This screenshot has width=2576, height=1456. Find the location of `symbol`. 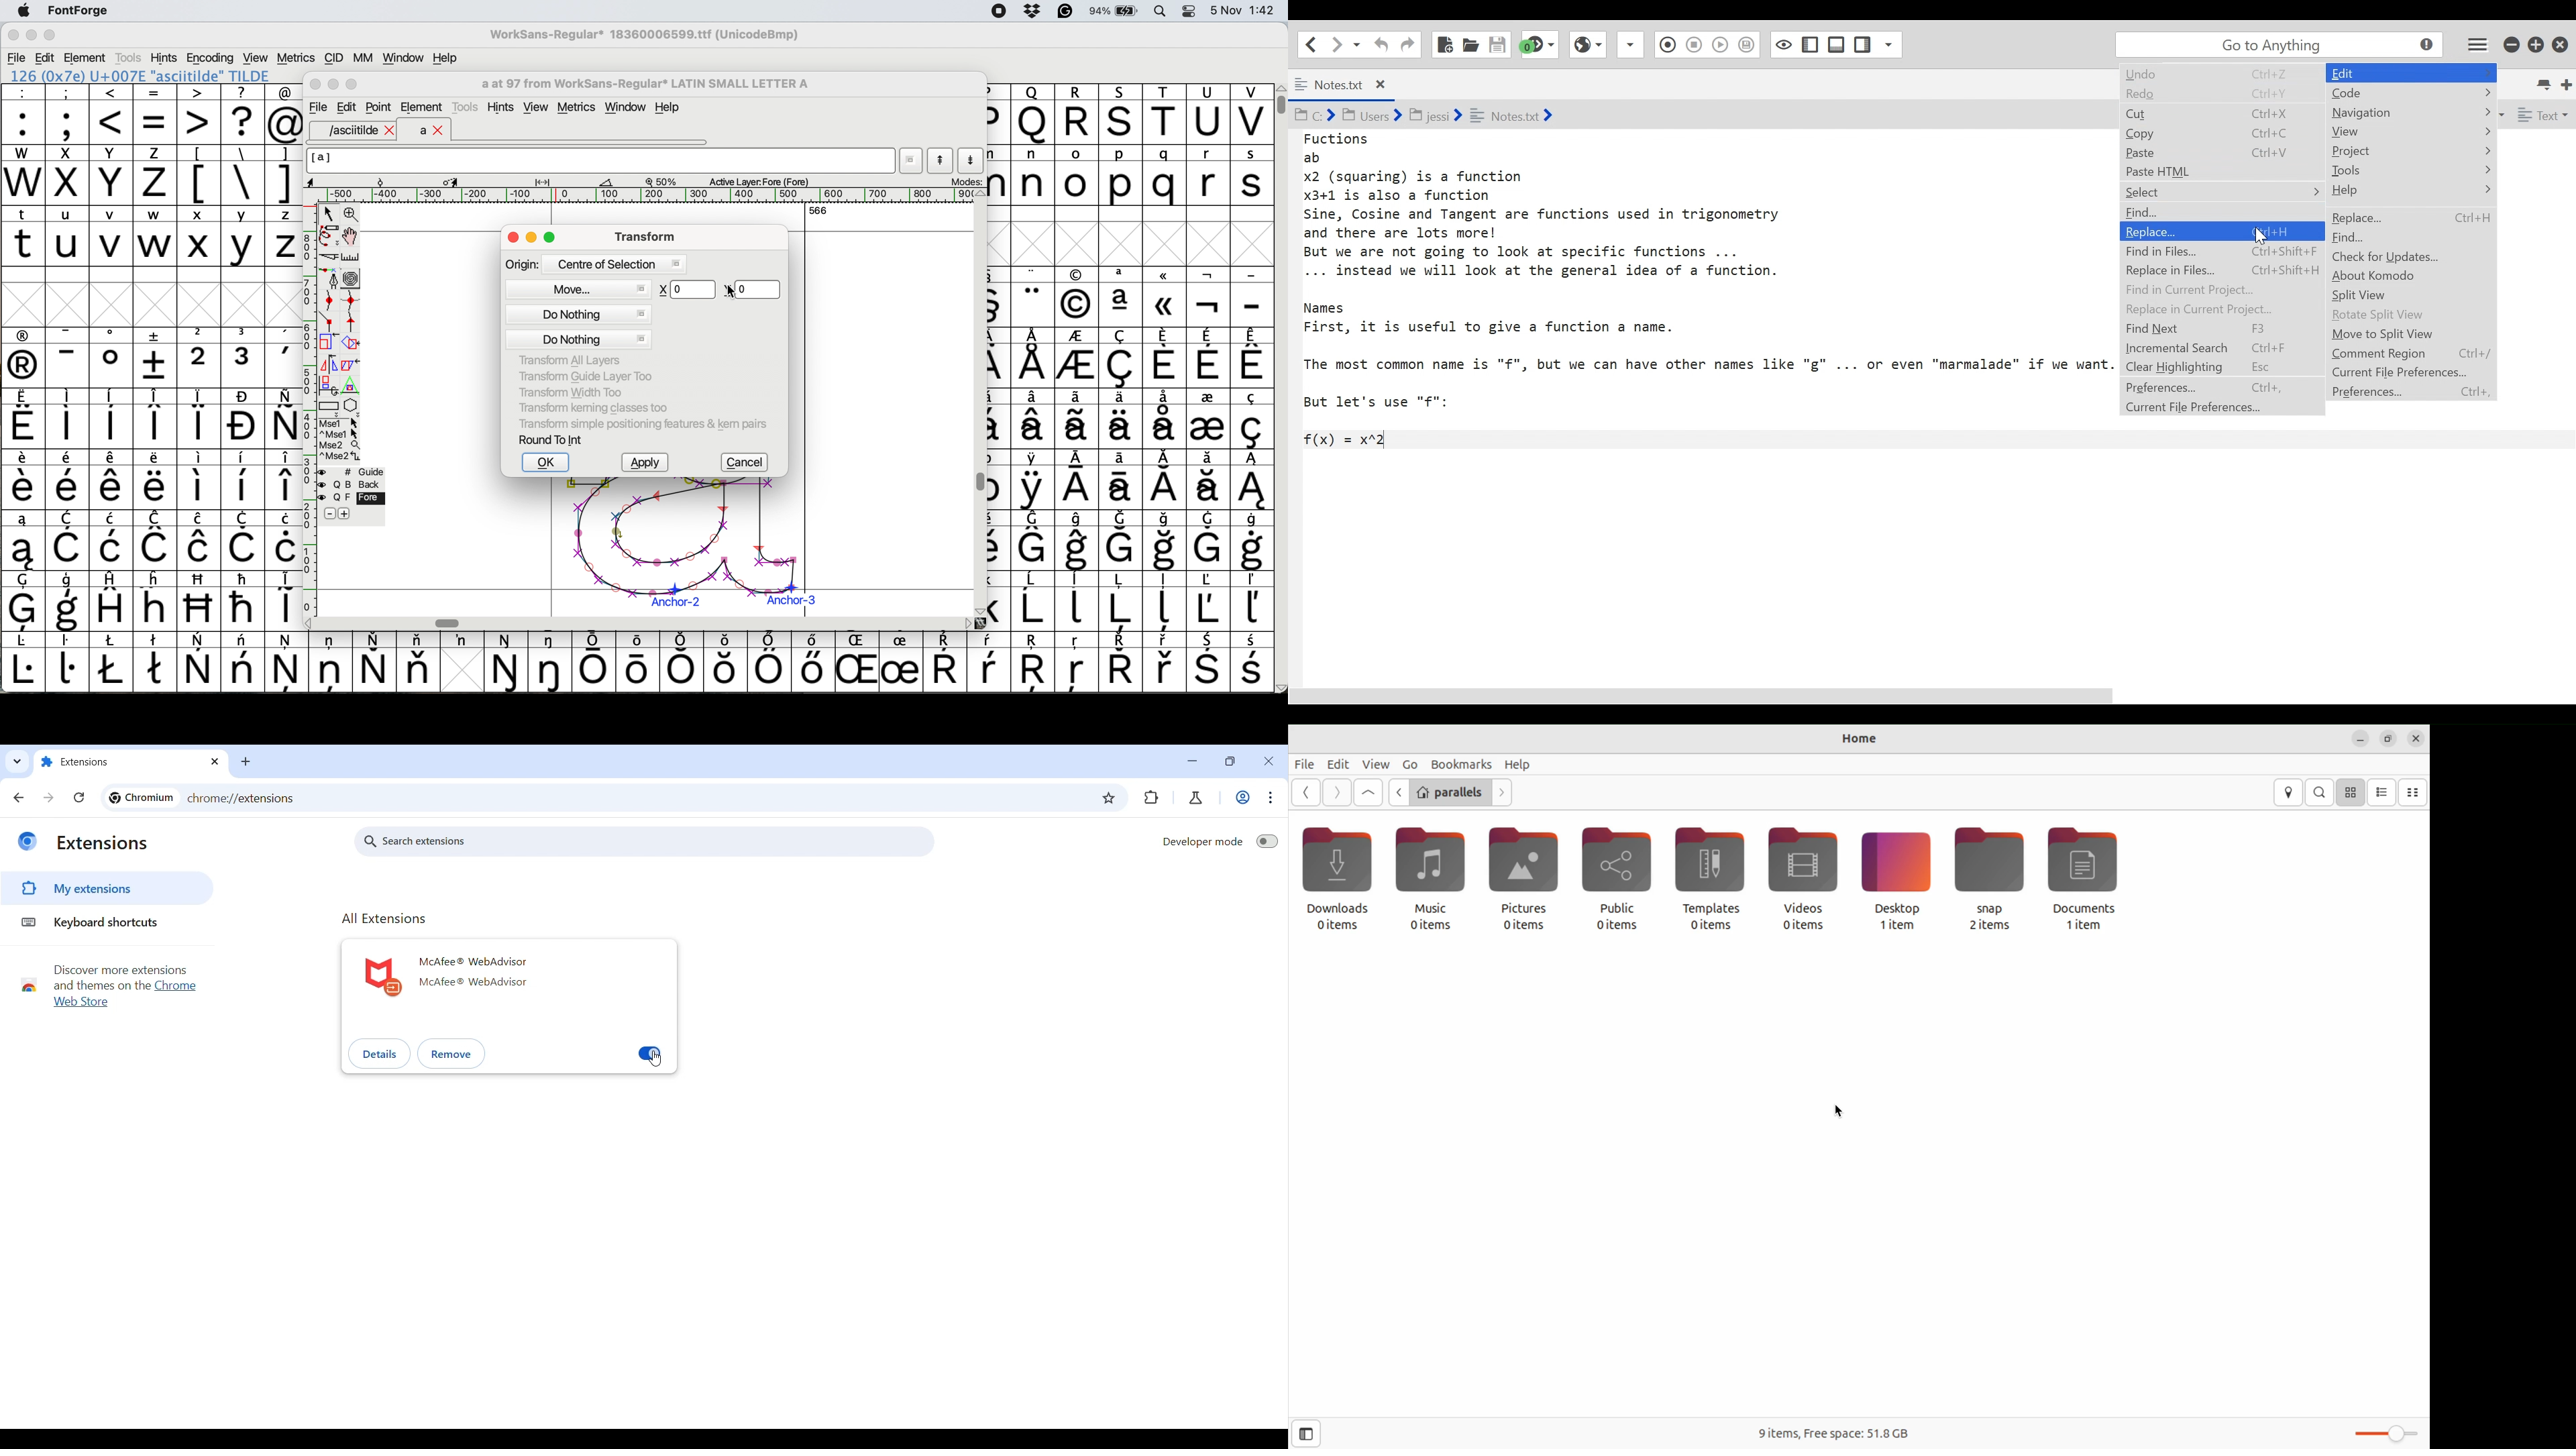

symbol is located at coordinates (684, 662).